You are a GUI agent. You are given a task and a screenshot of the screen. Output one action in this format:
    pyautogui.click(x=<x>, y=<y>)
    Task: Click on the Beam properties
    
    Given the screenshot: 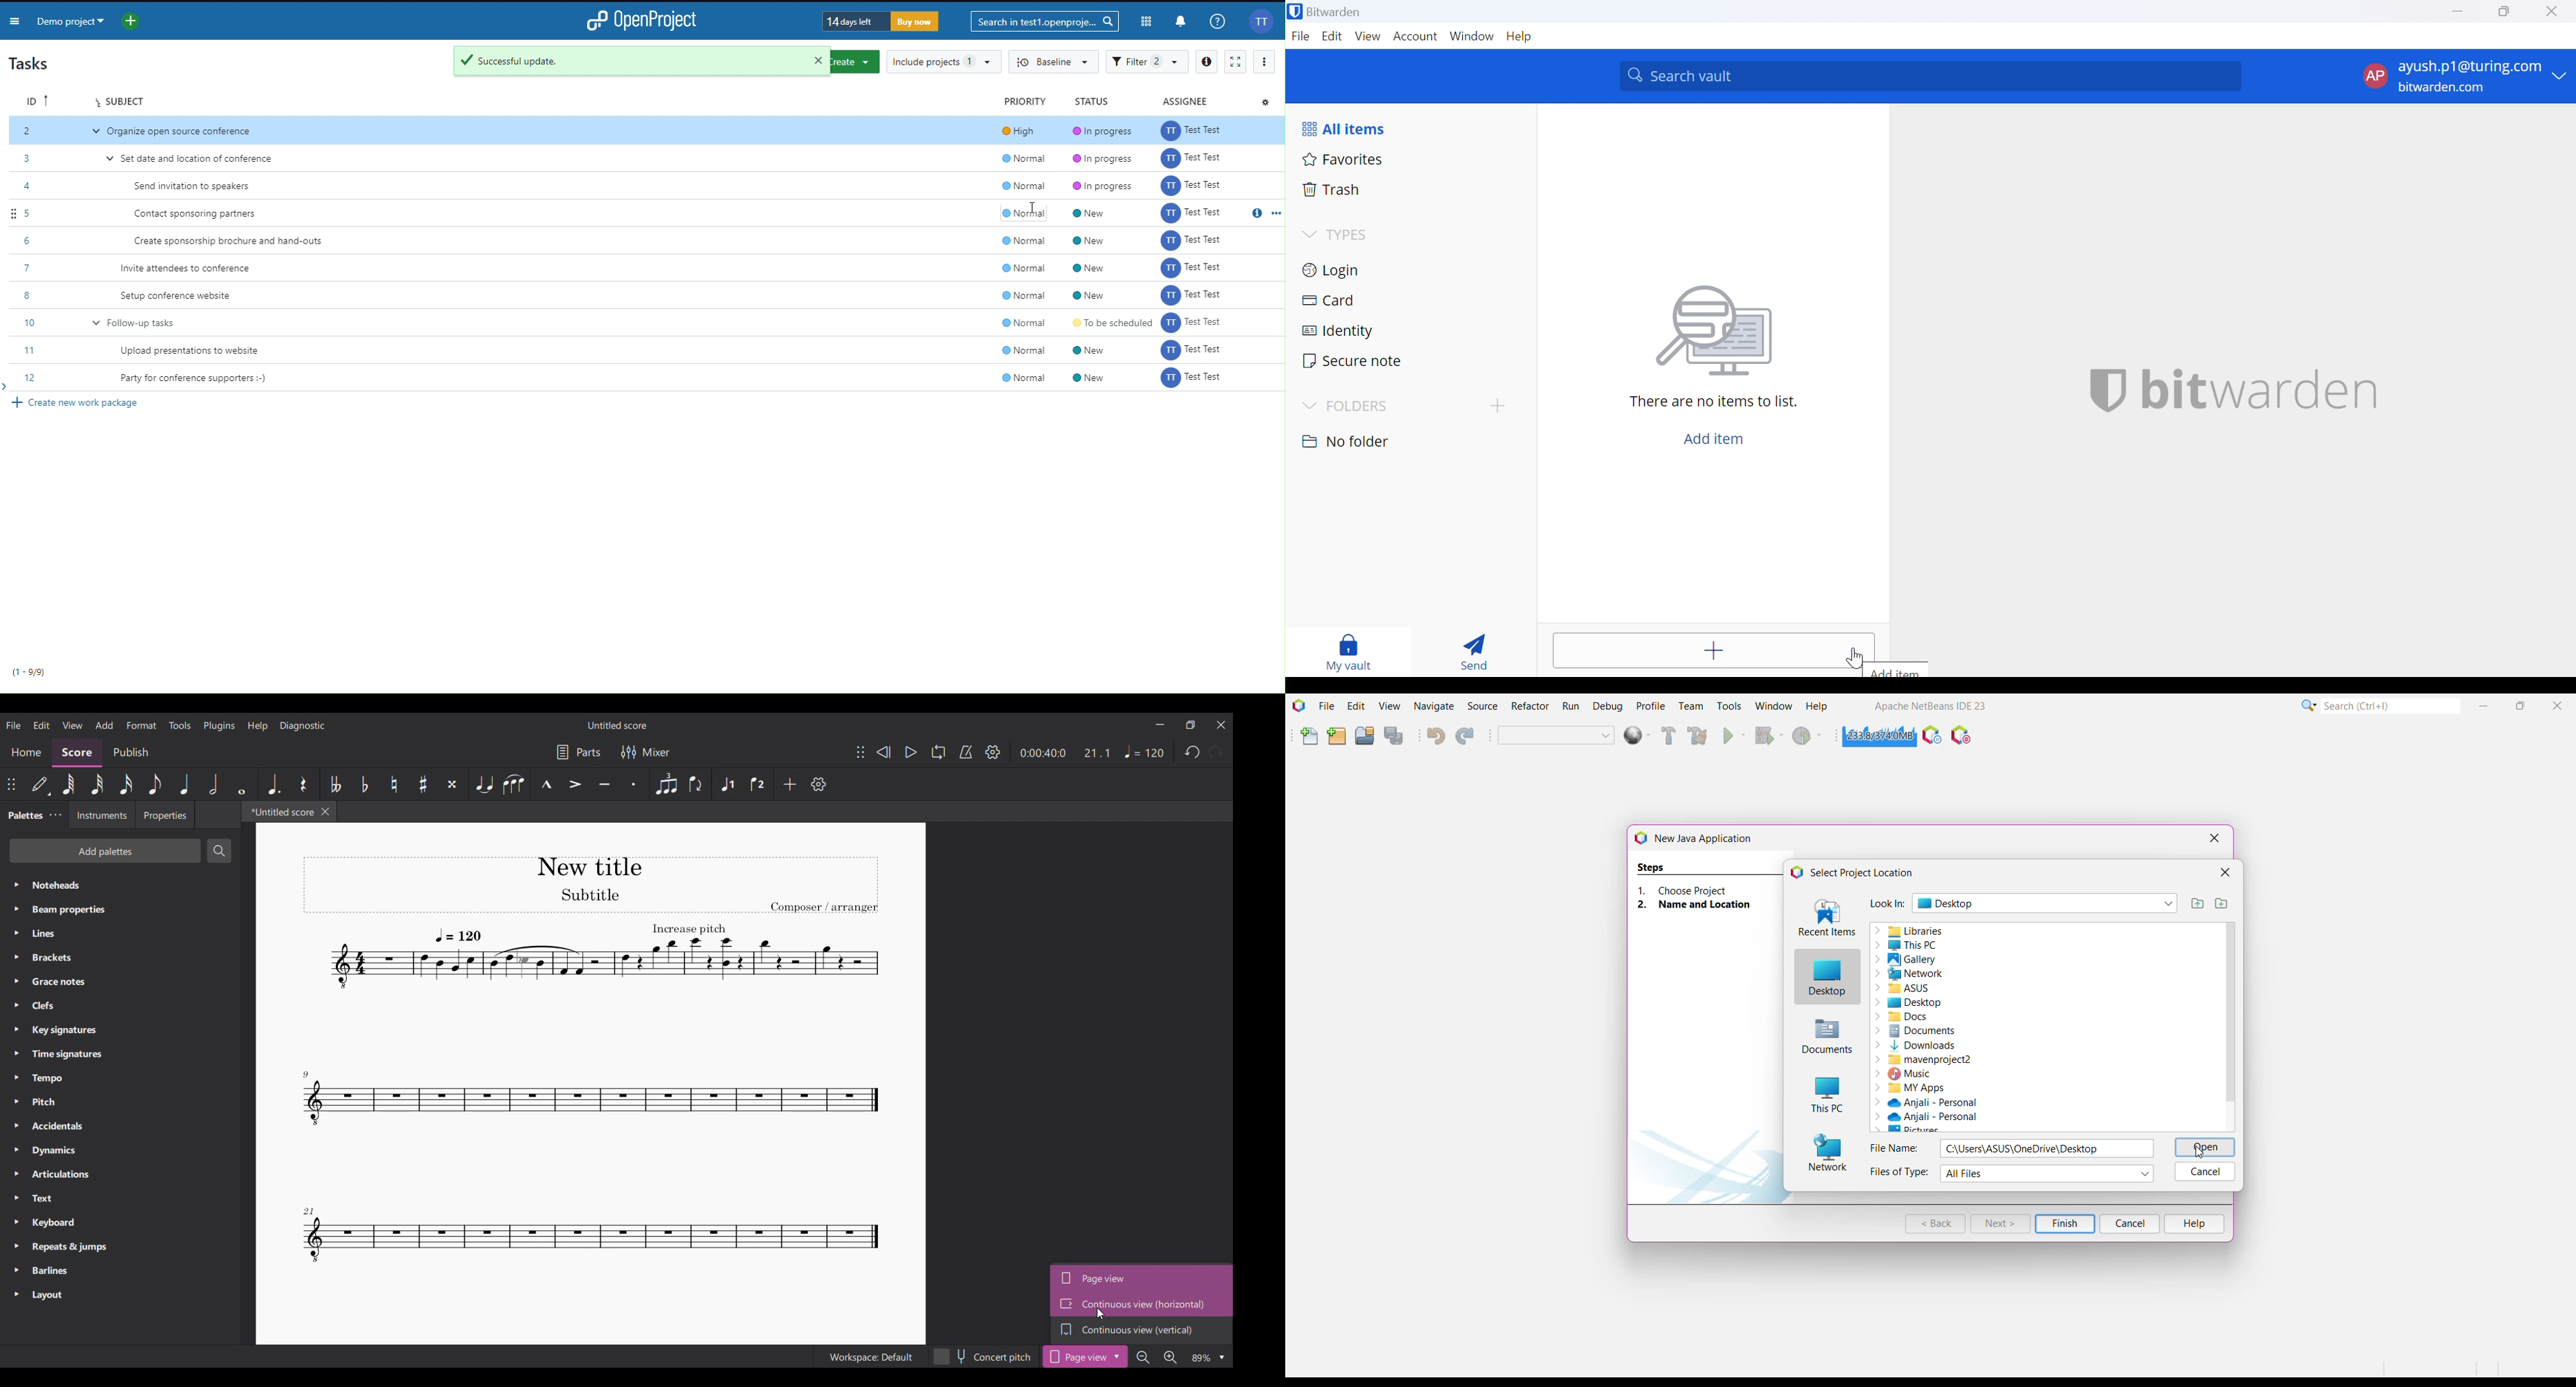 What is the action you would take?
    pyautogui.click(x=121, y=910)
    